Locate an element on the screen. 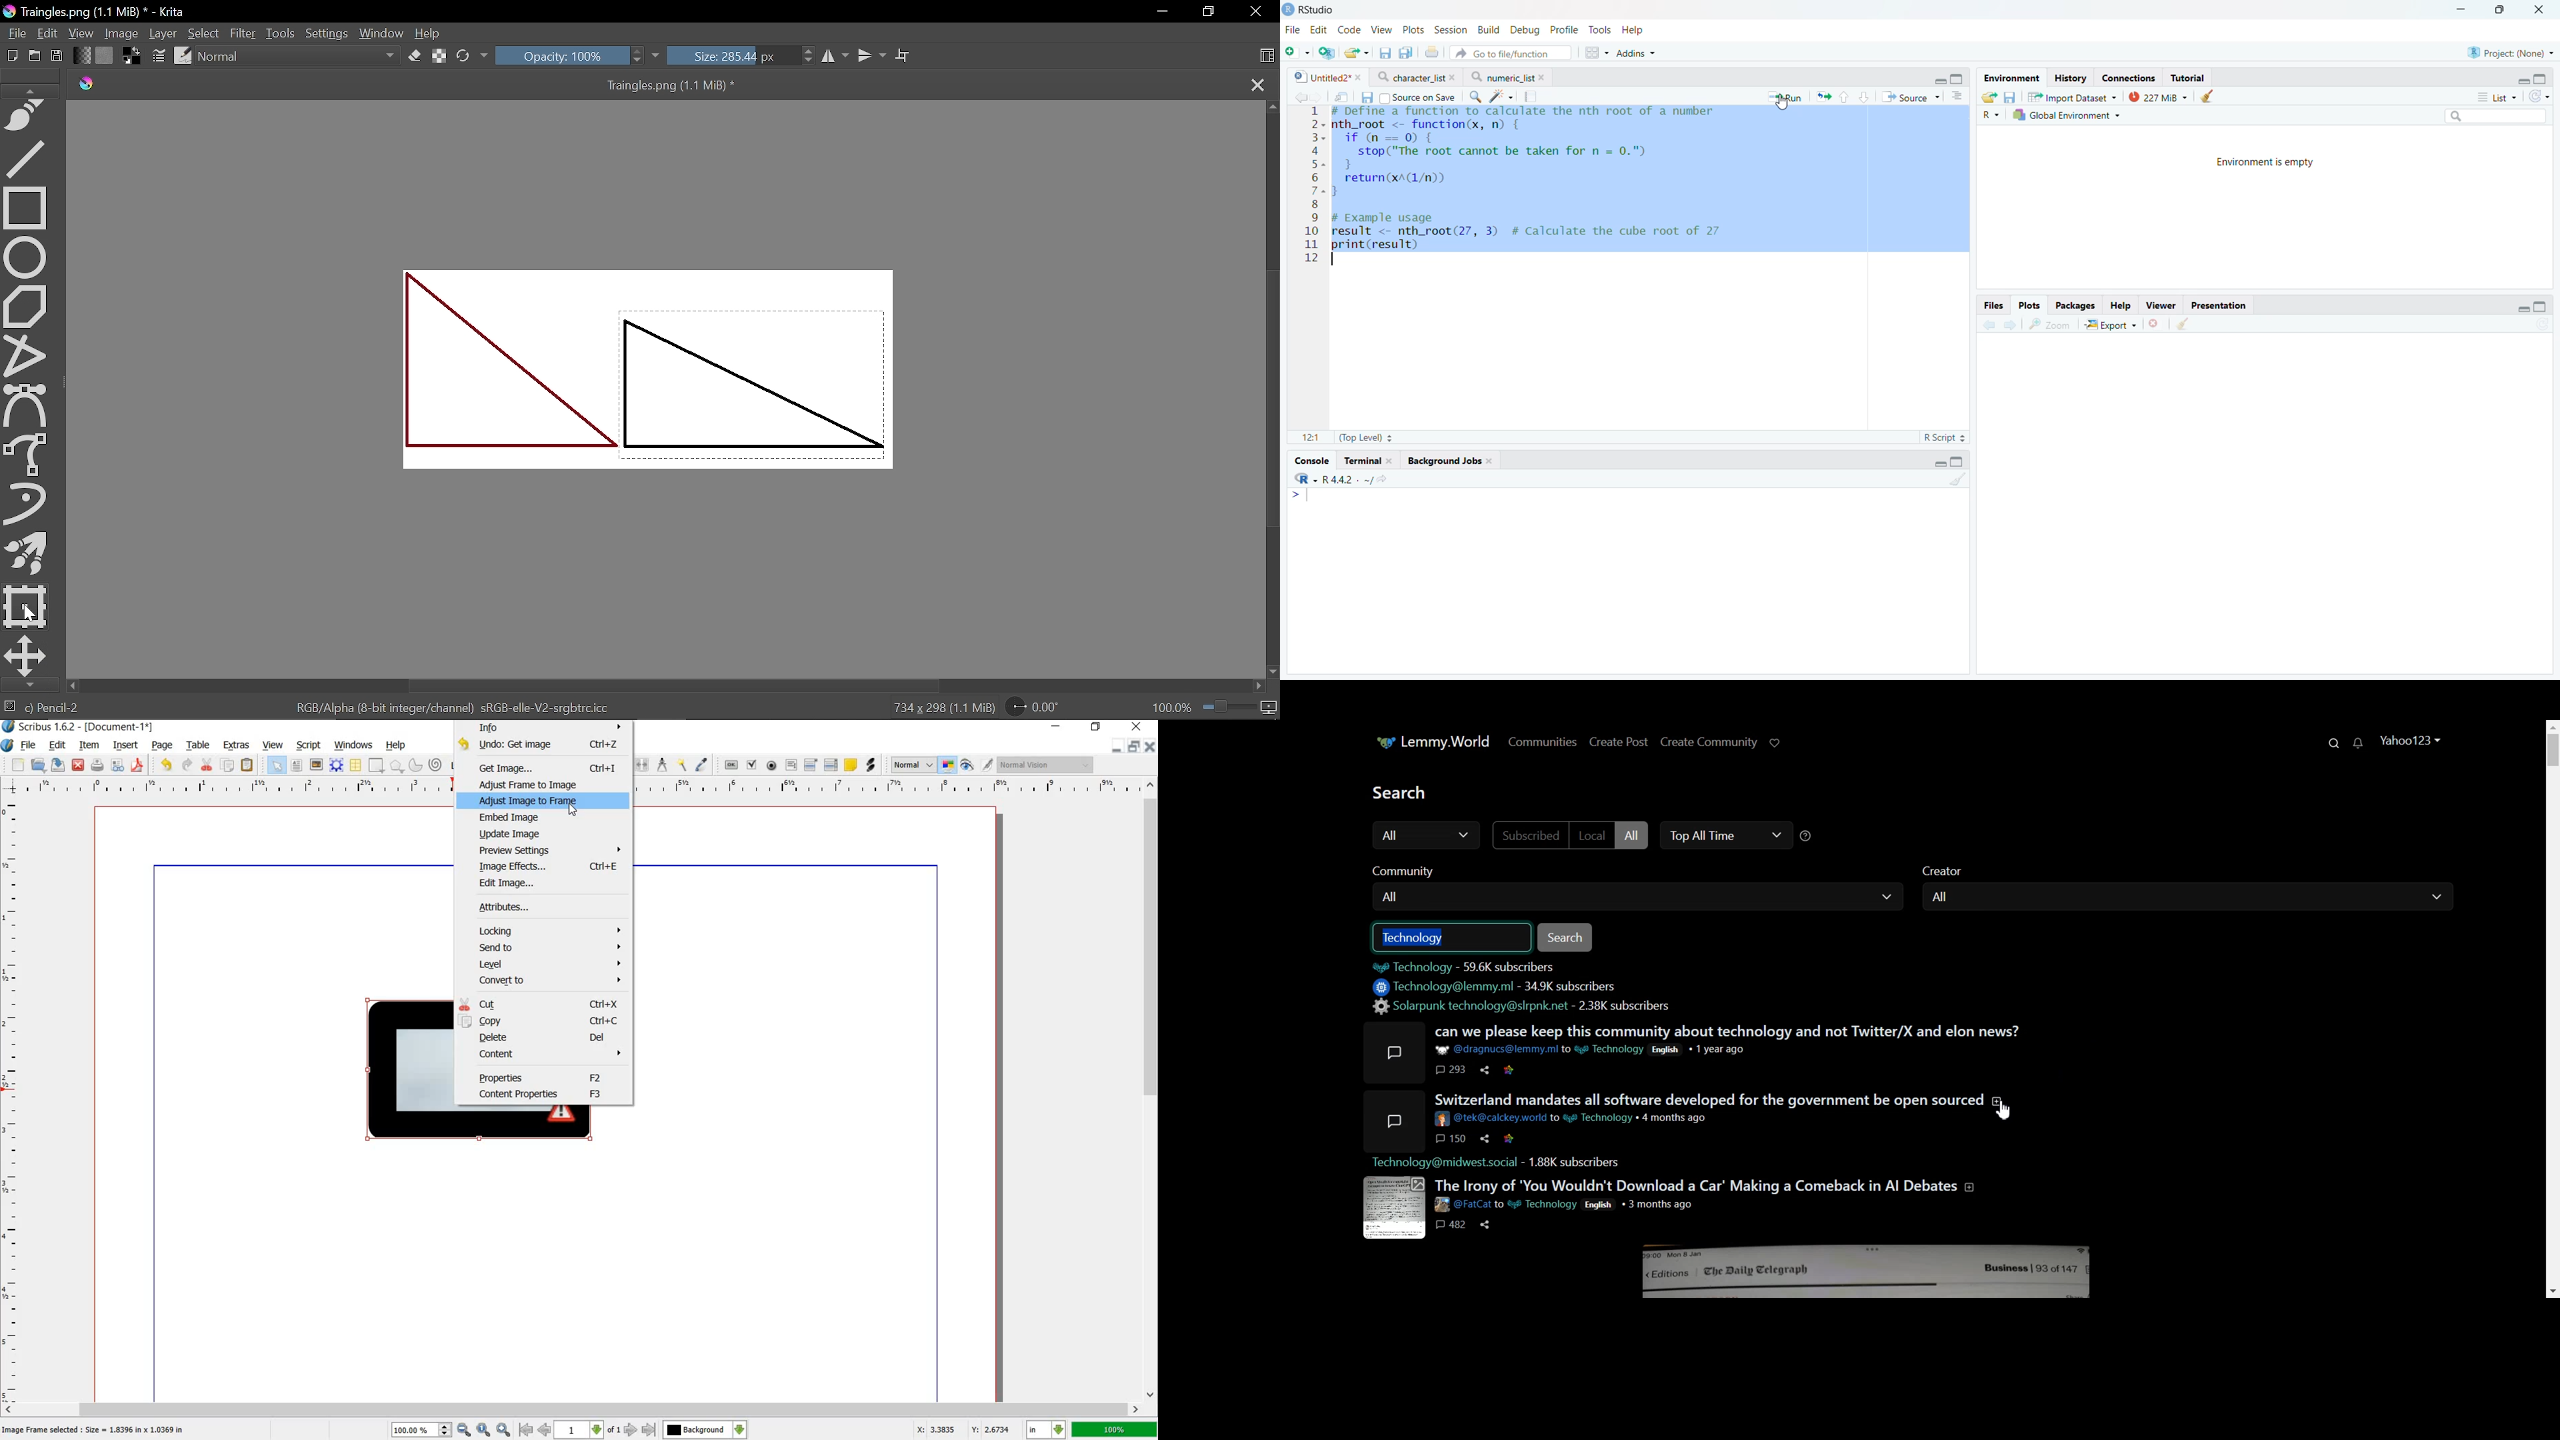 Image resolution: width=2576 pixels, height=1456 pixels. spiral is located at coordinates (435, 764).